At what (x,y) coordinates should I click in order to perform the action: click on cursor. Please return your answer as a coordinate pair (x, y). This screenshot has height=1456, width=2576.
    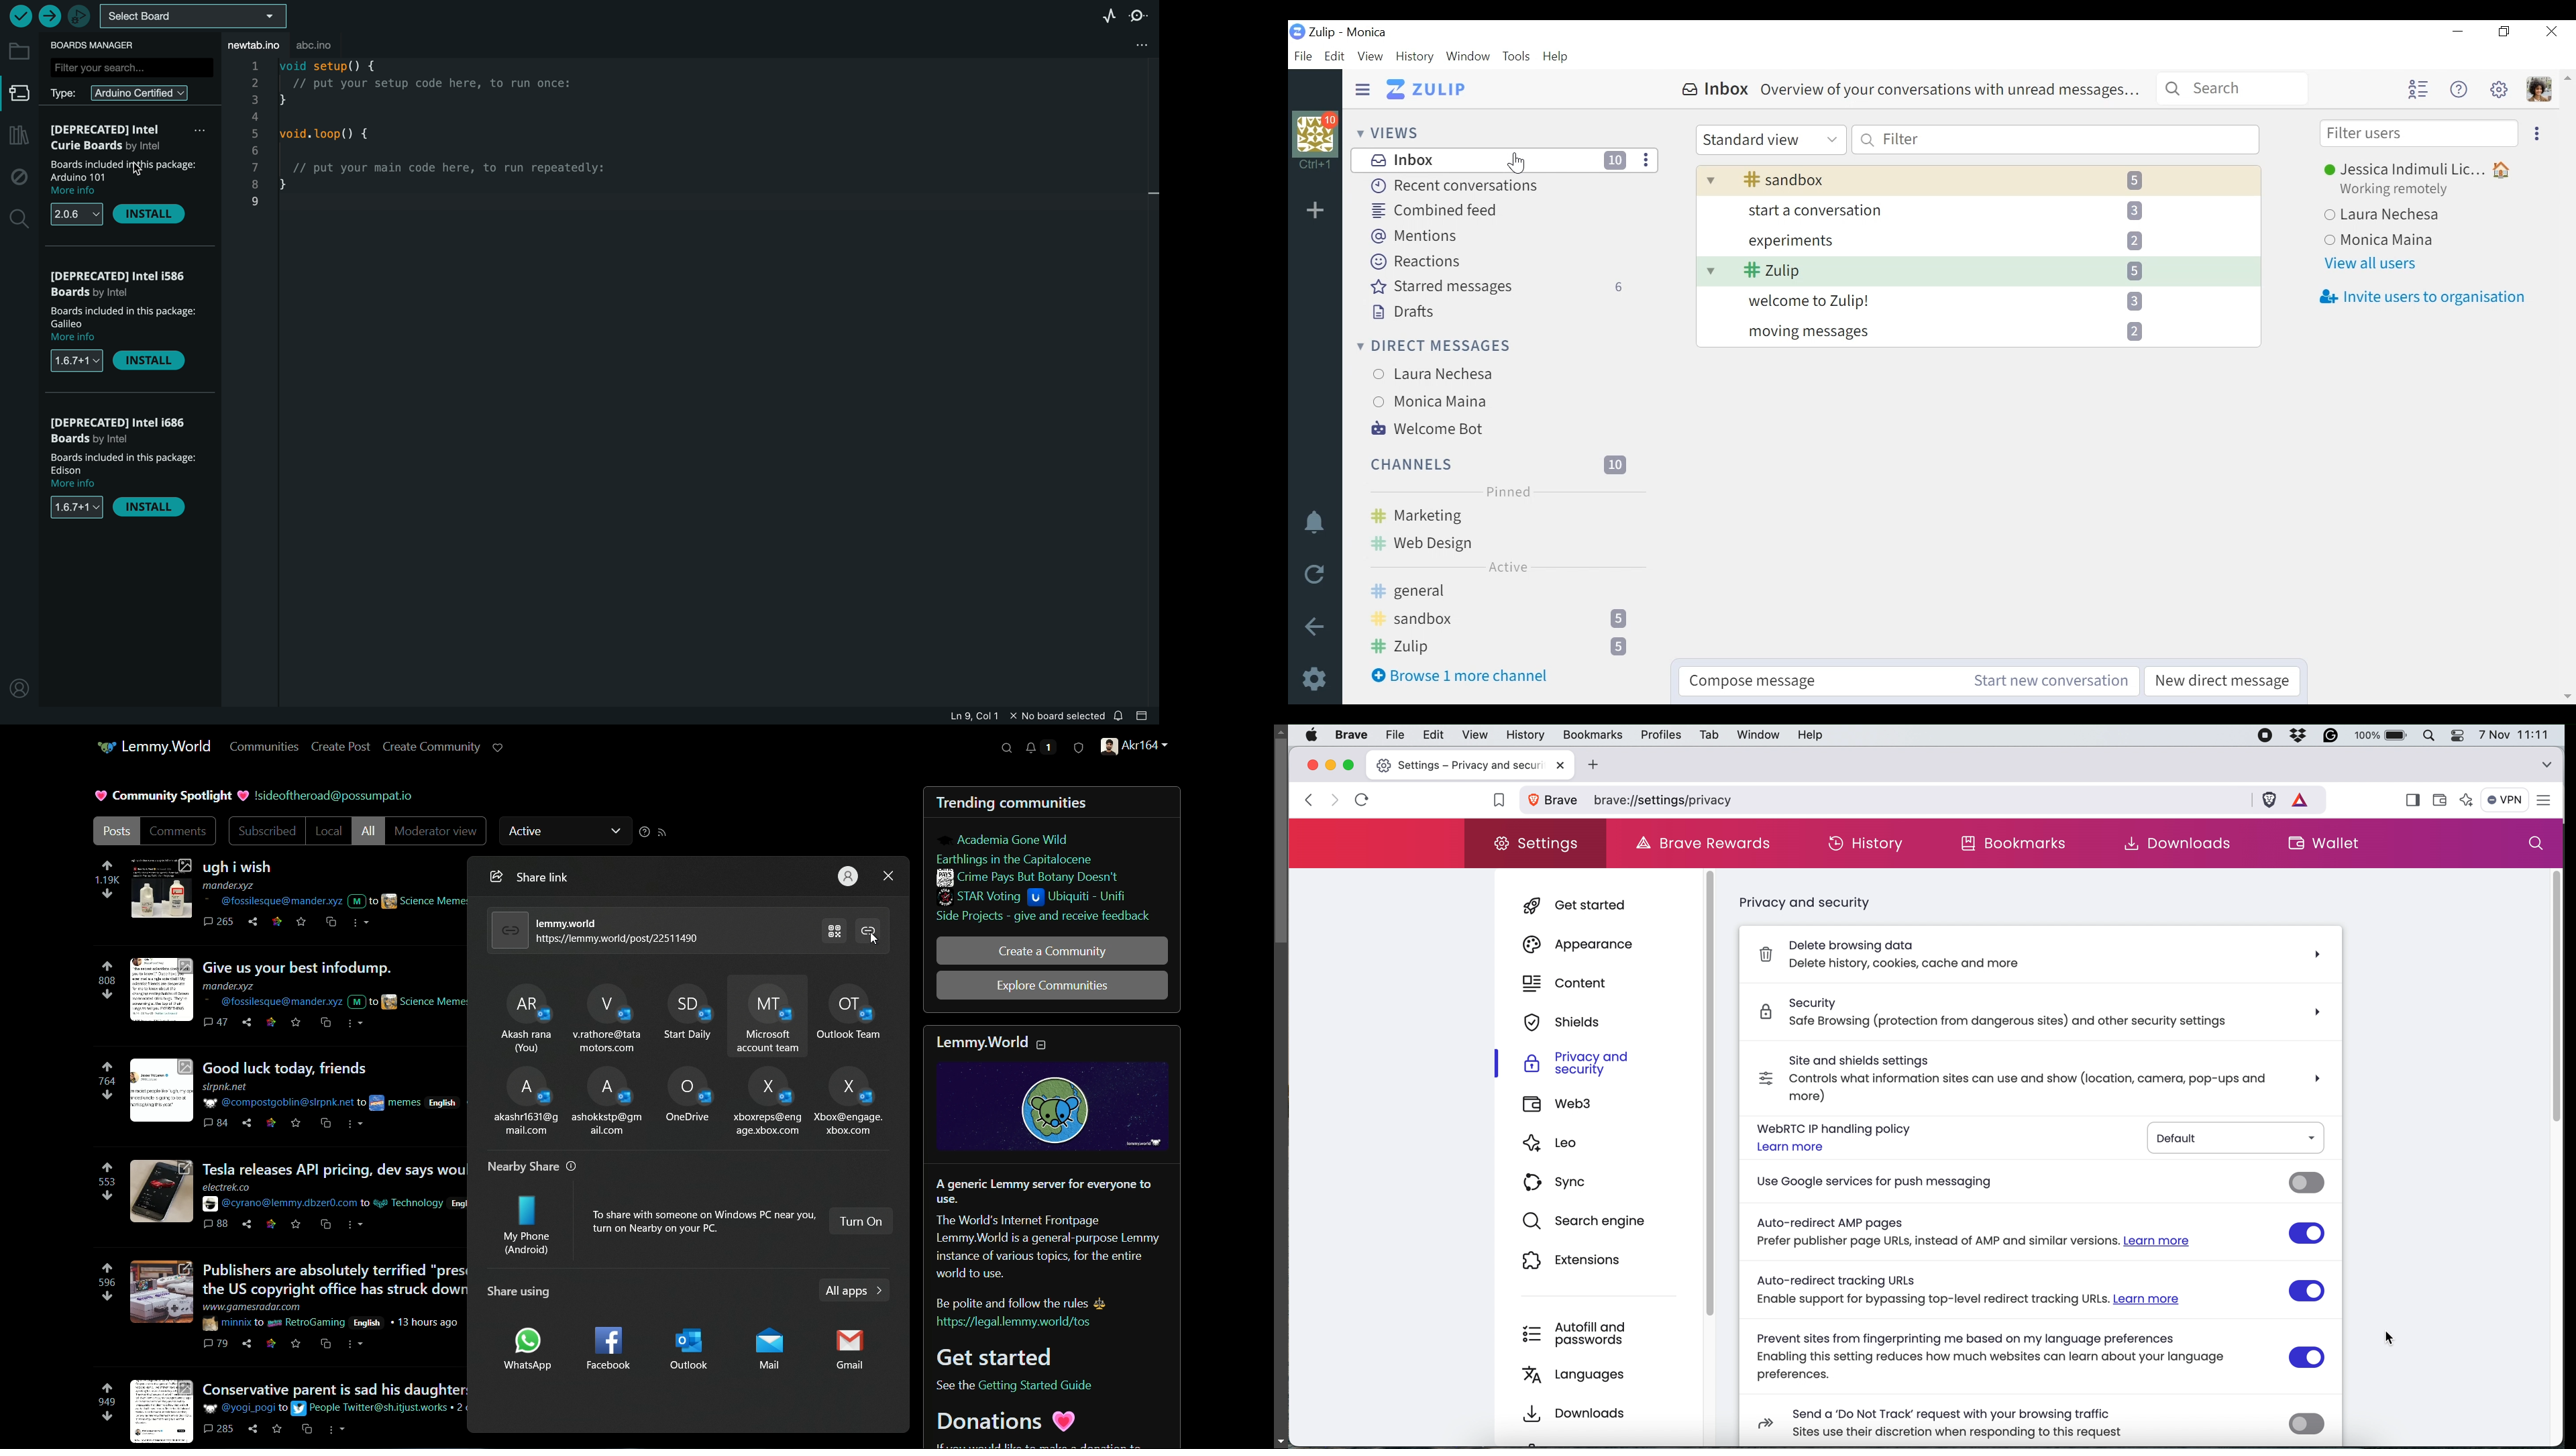
    Looking at the image, I should click on (875, 940).